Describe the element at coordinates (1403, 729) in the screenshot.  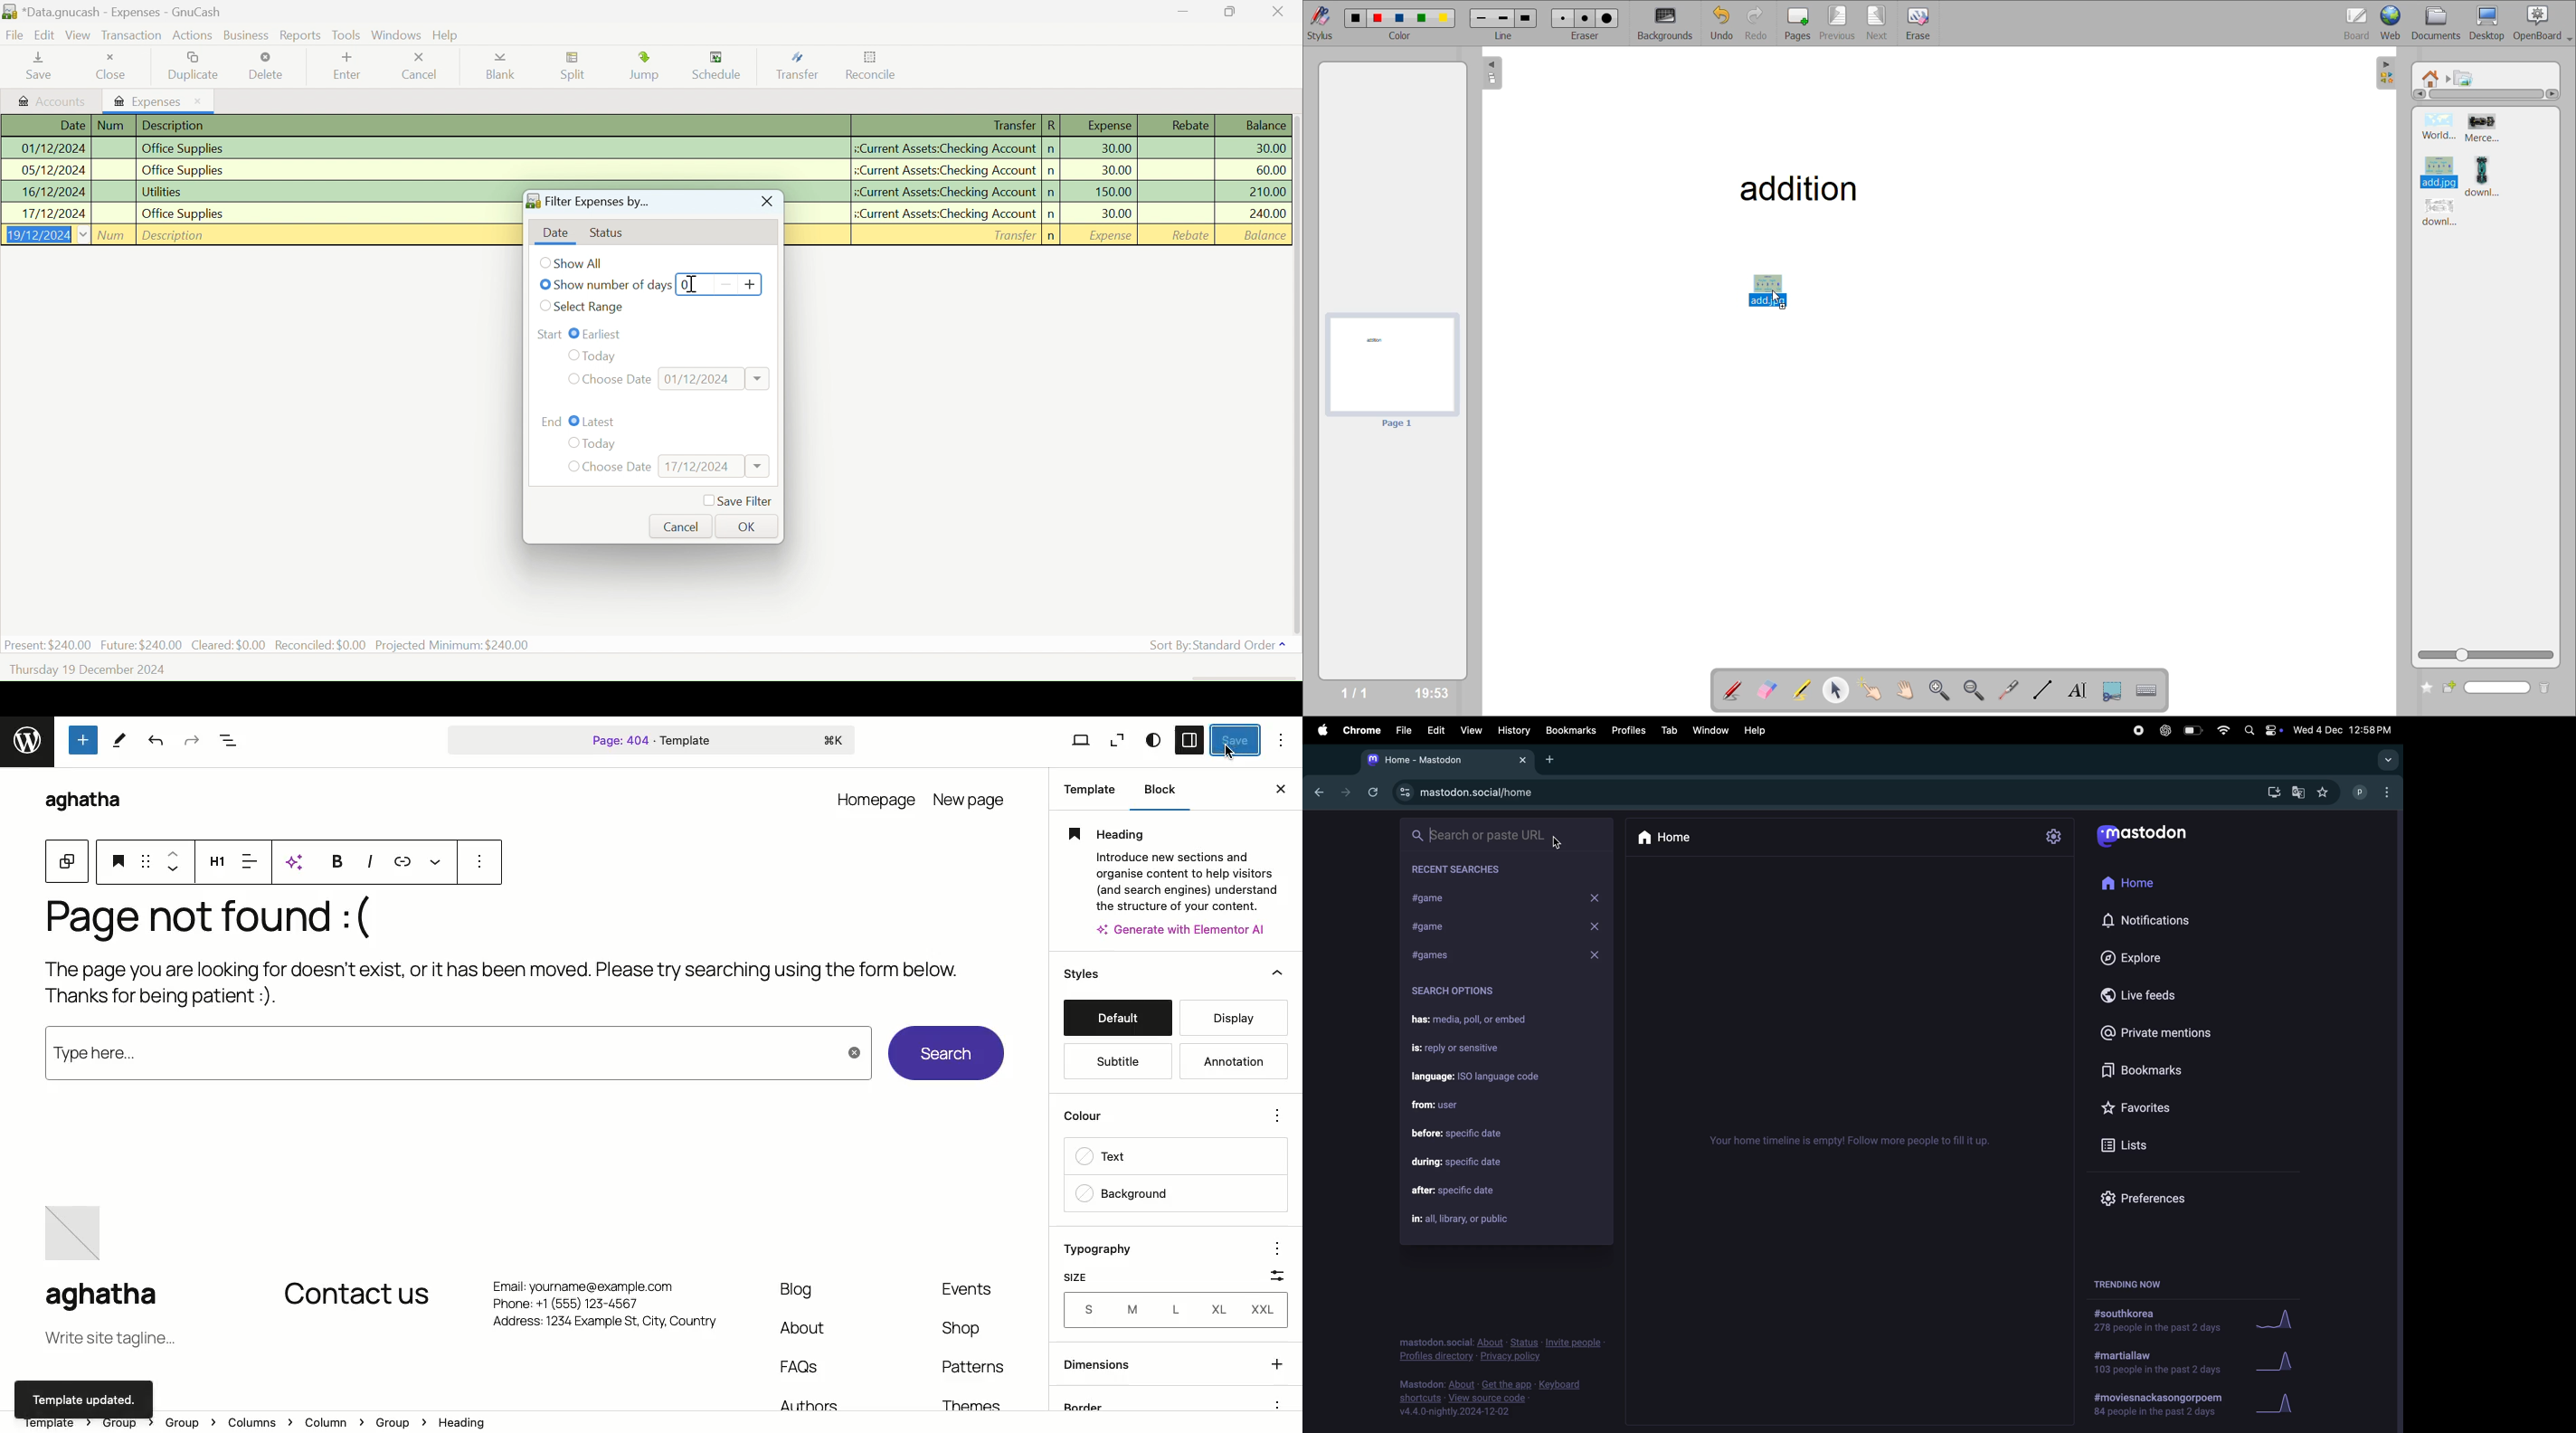
I see `file` at that location.